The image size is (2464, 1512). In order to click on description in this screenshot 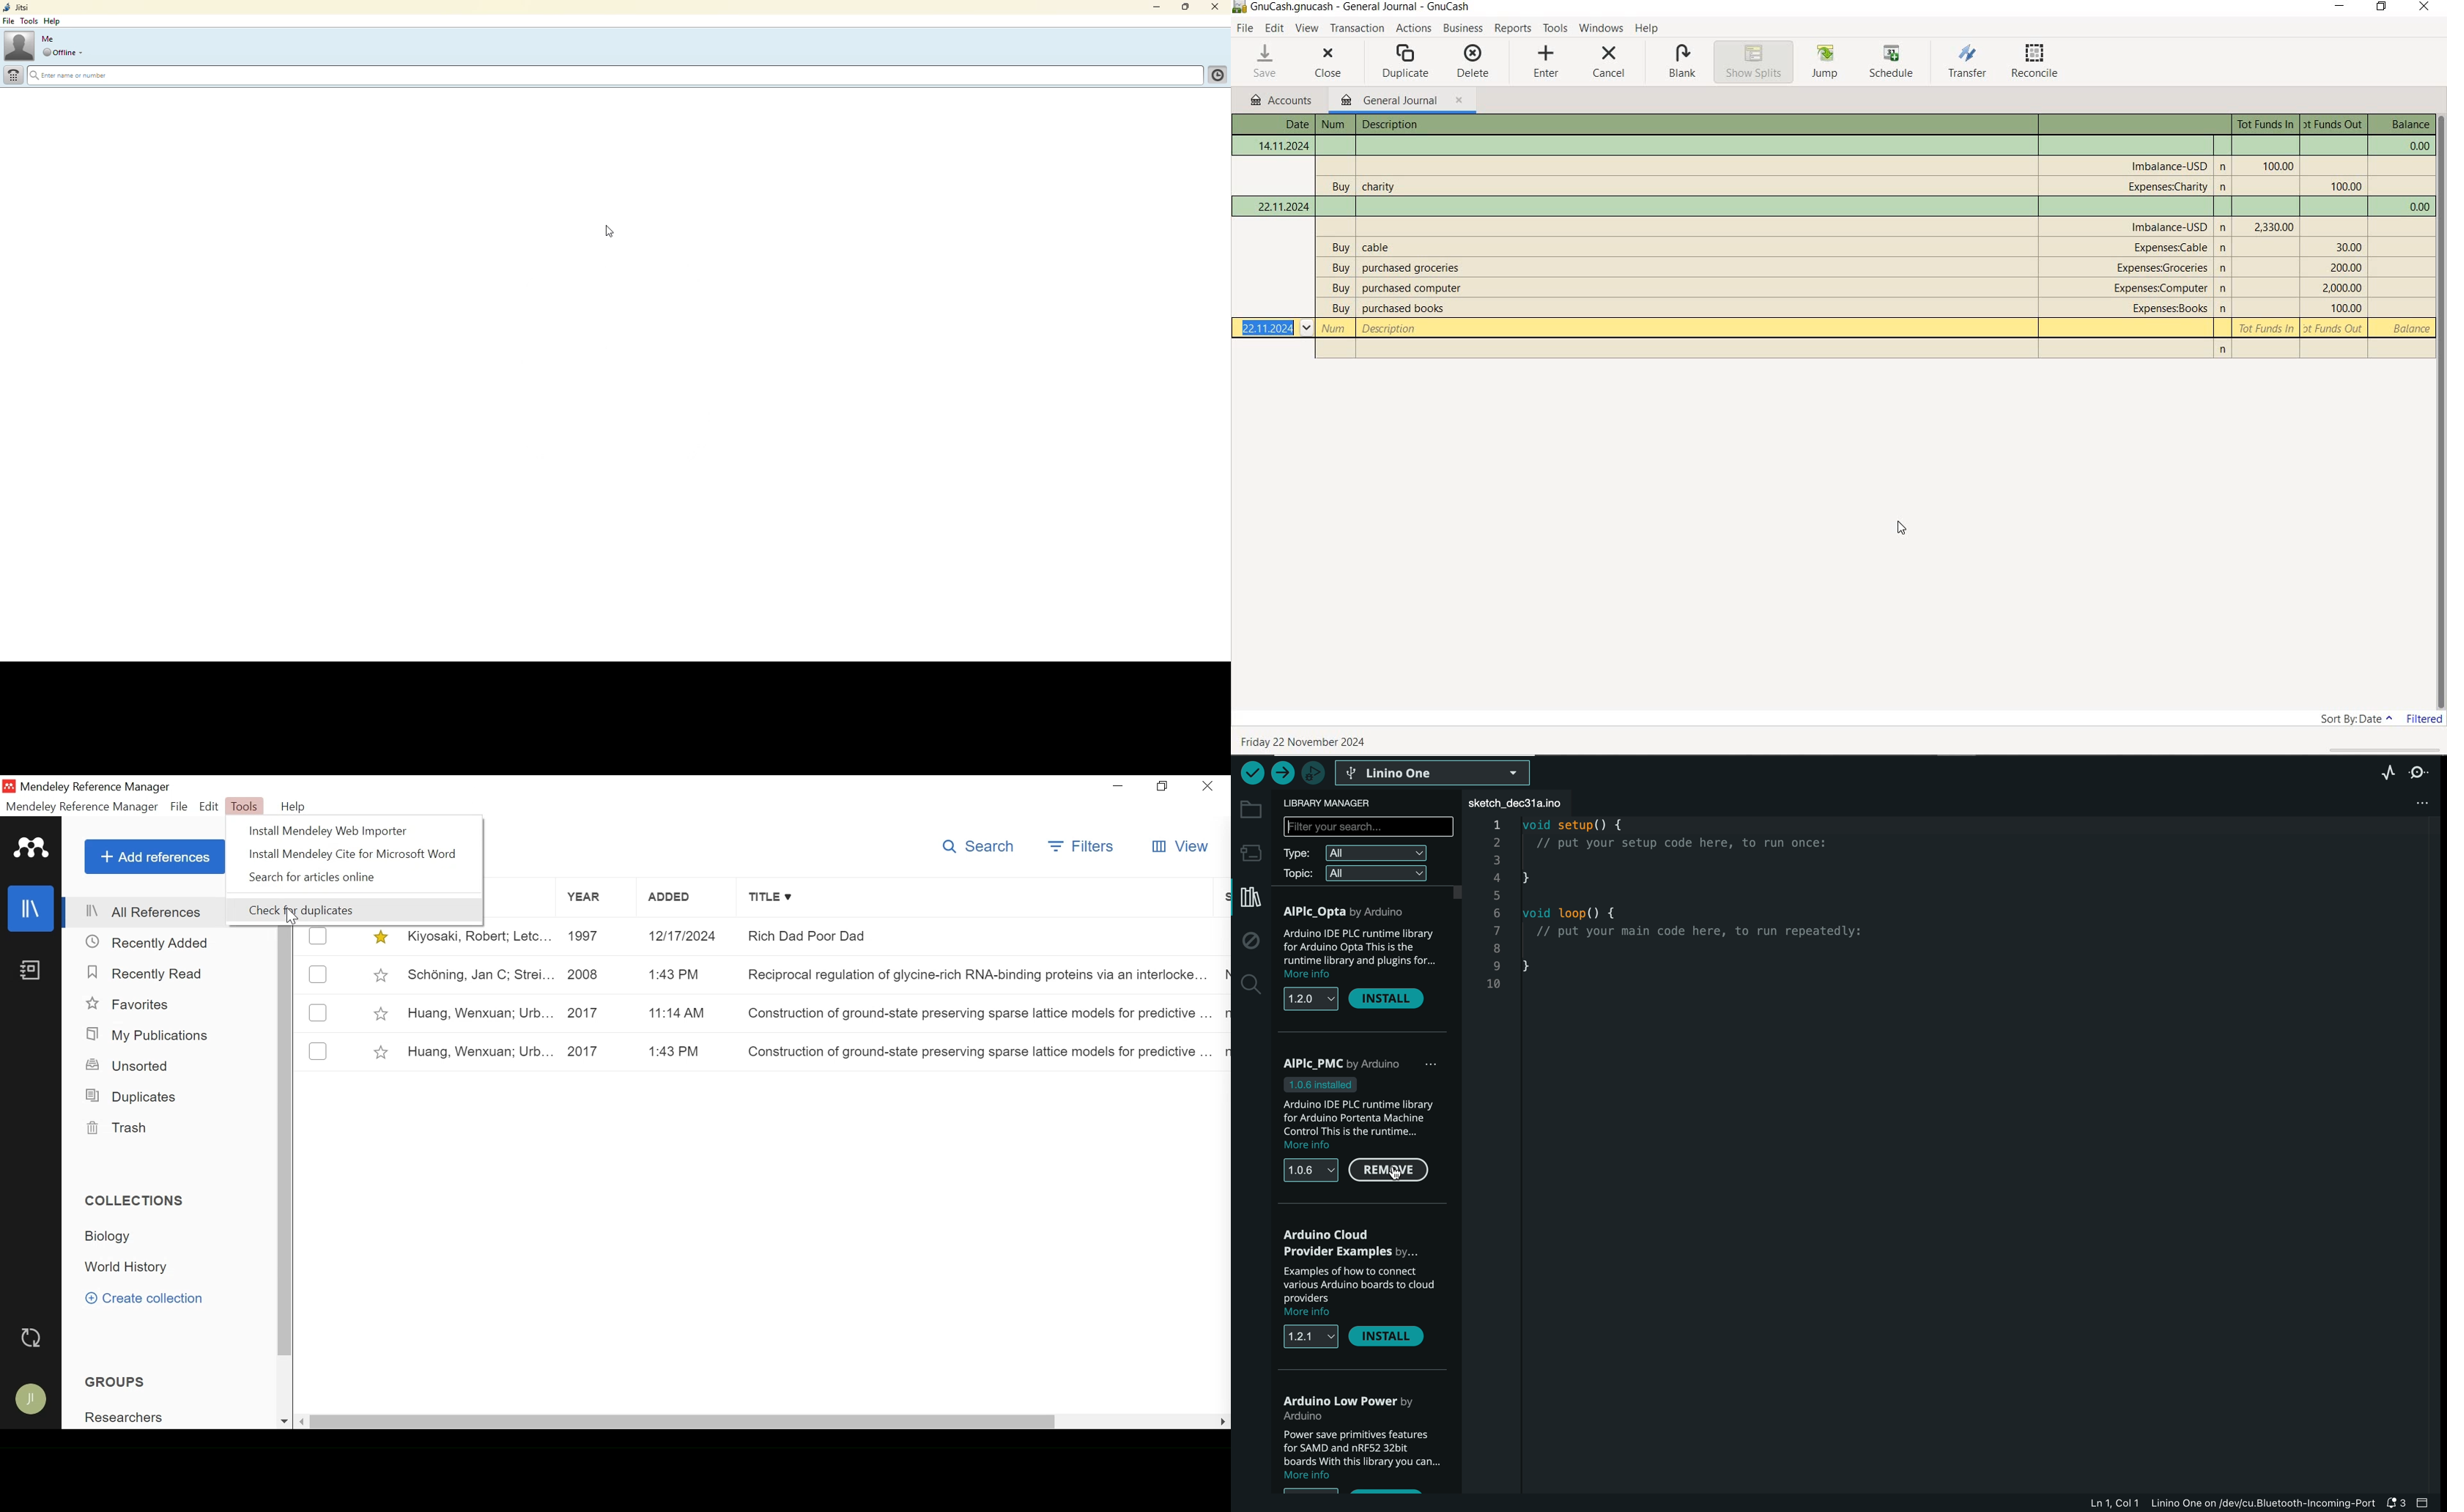, I will do `click(1381, 185)`.